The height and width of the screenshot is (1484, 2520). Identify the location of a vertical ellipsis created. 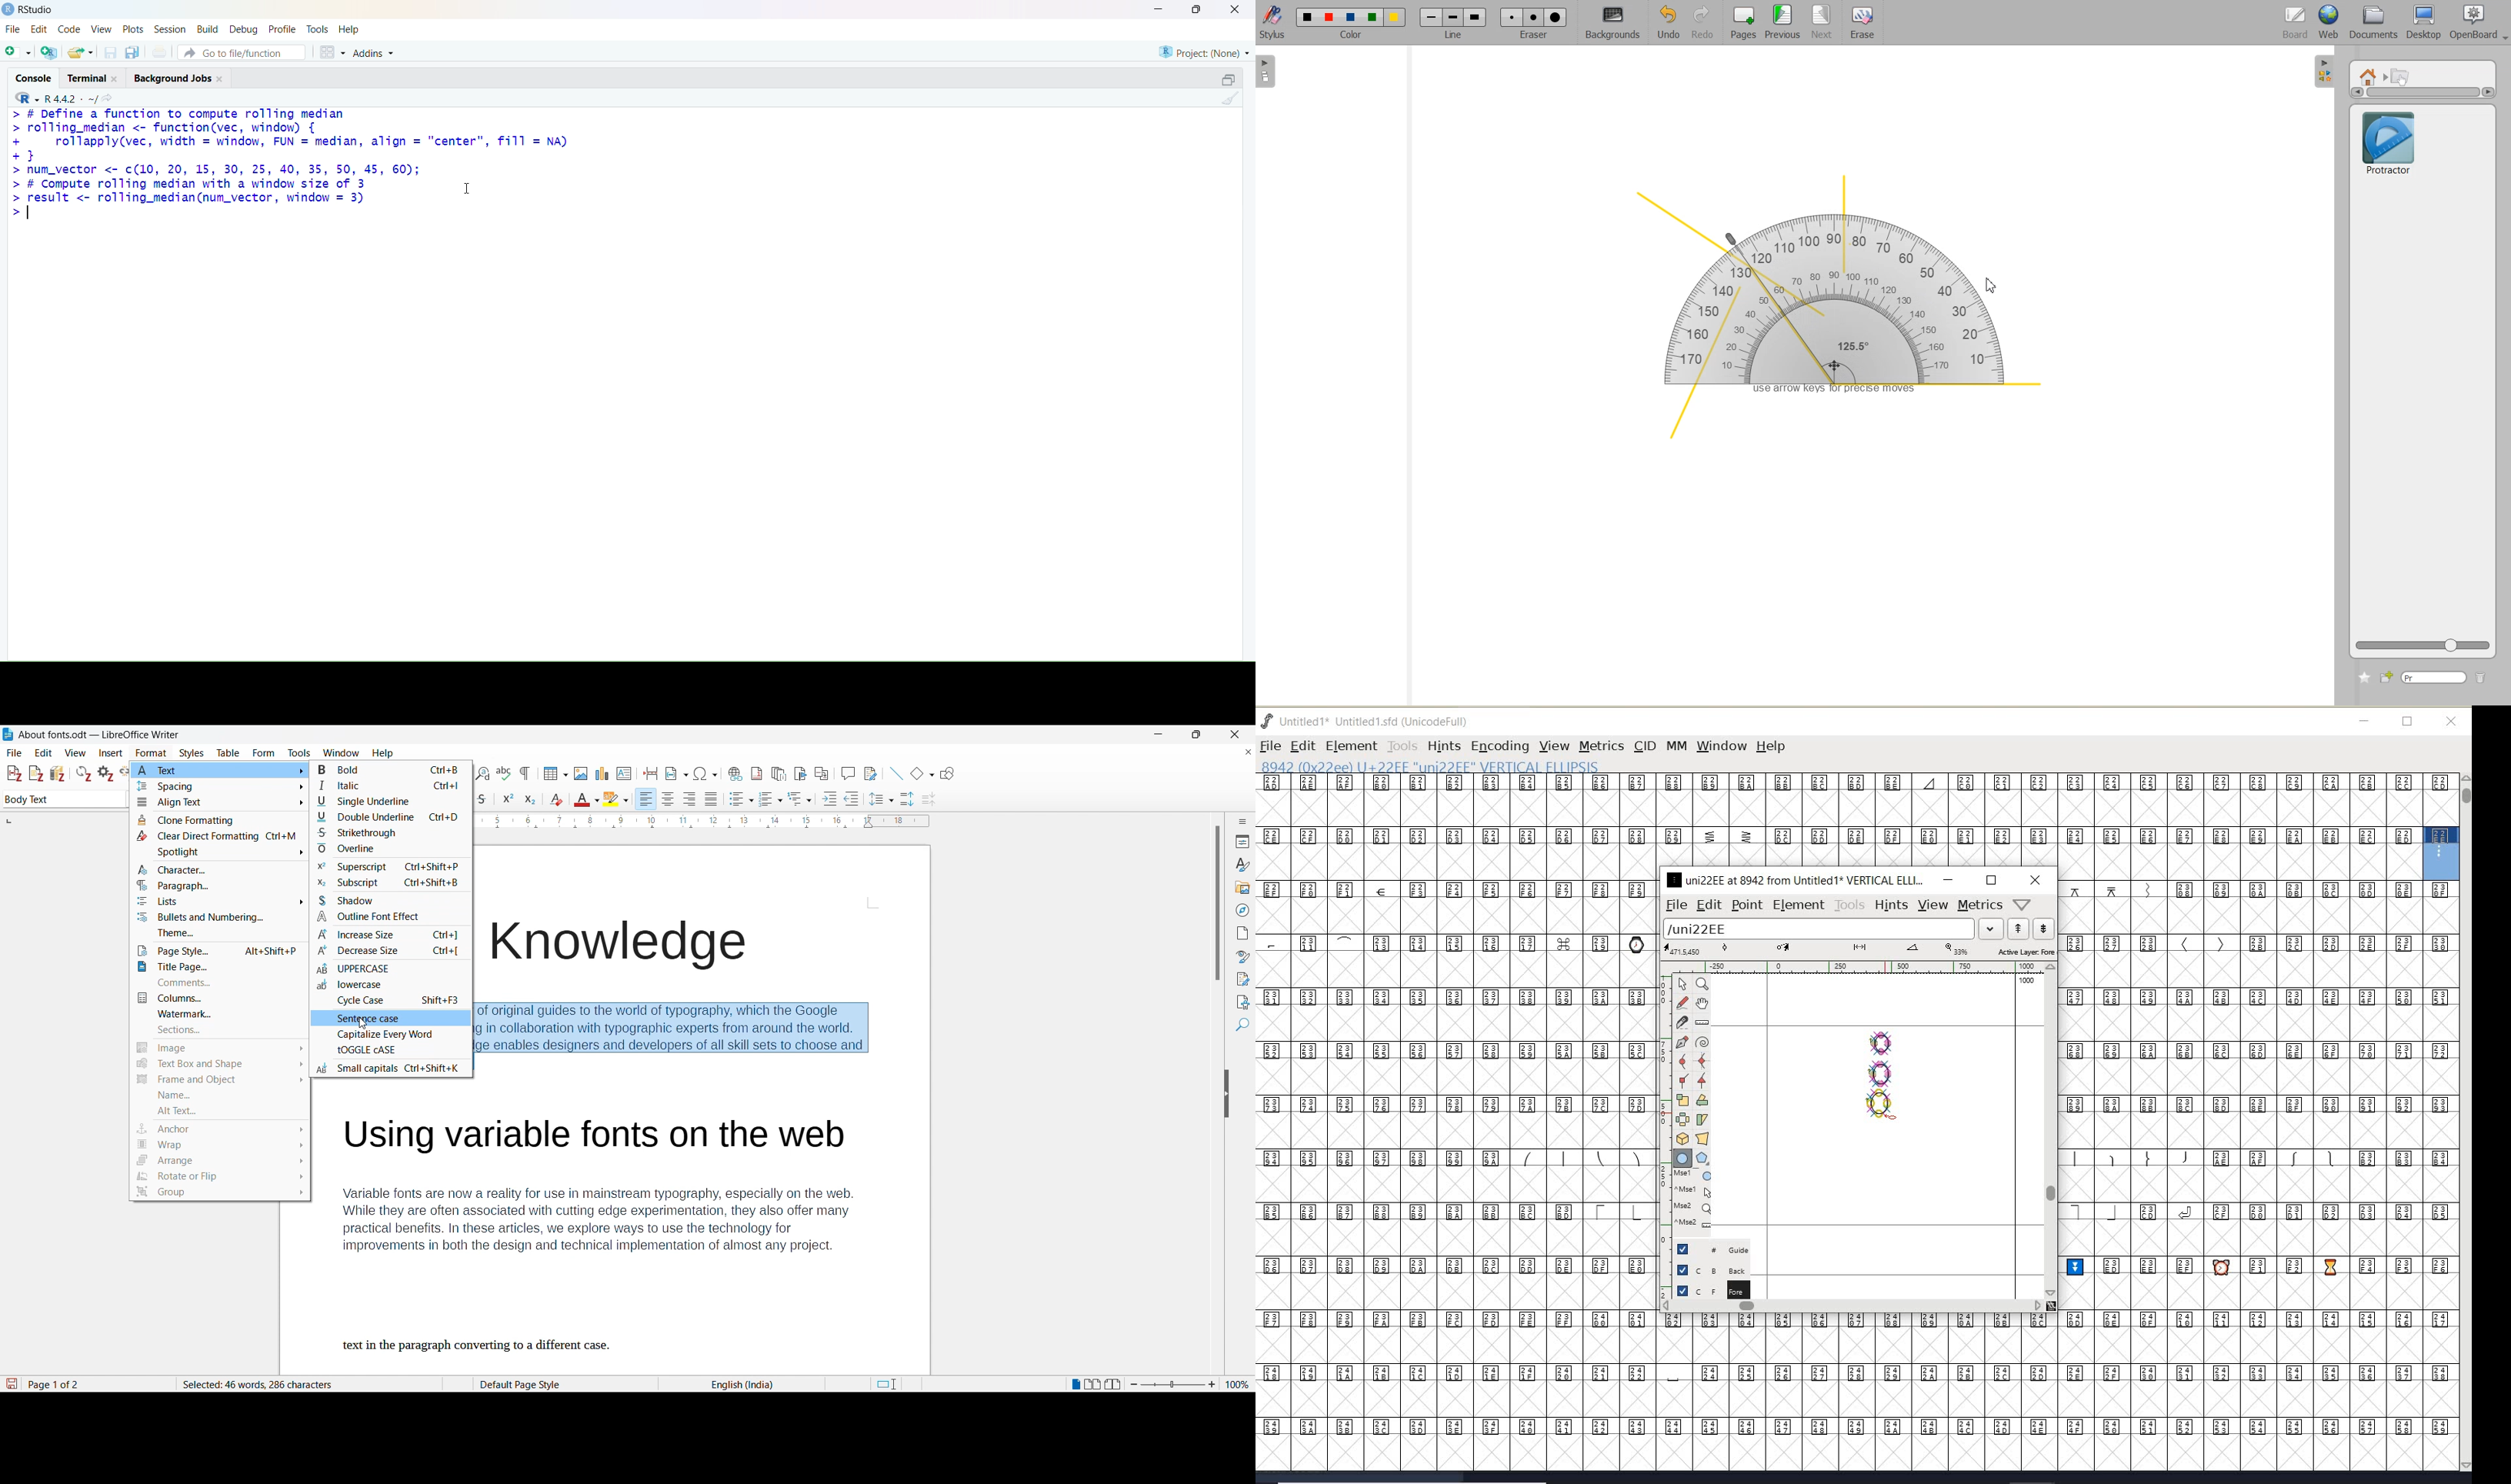
(1878, 1072).